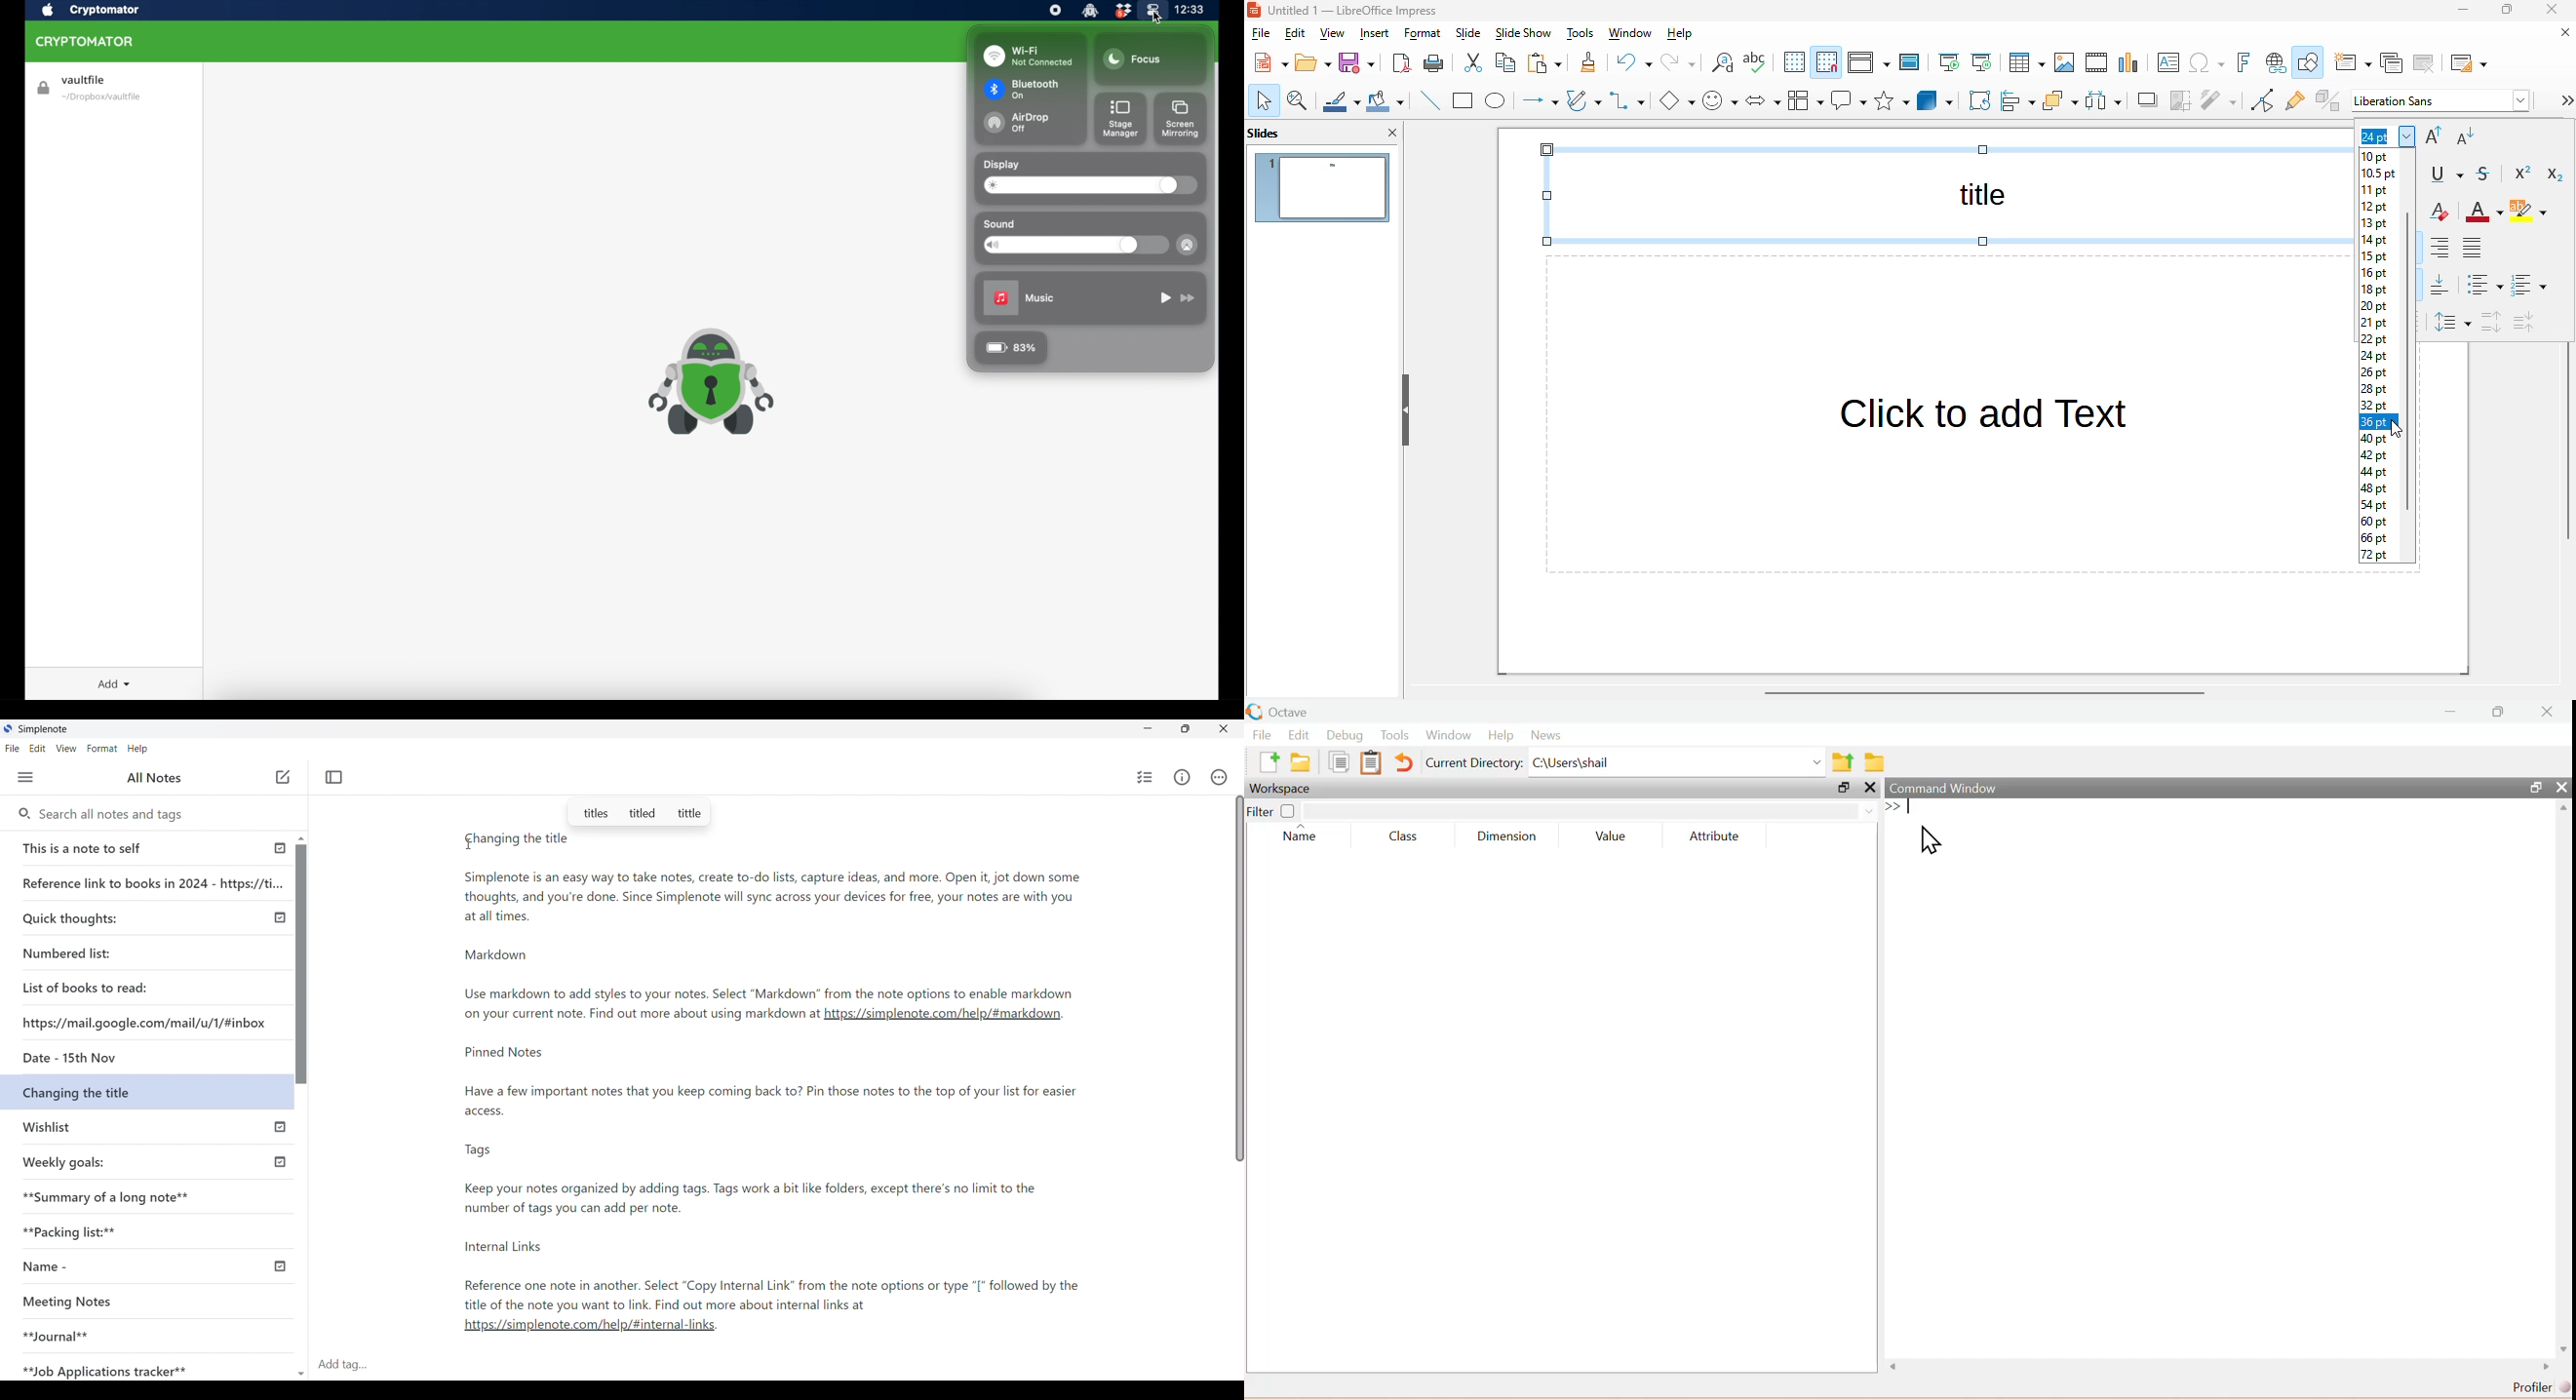 The height and width of the screenshot is (1400, 2576). What do you see at coordinates (102, 1368) in the screenshot?
I see `Job Application tracker` at bounding box center [102, 1368].